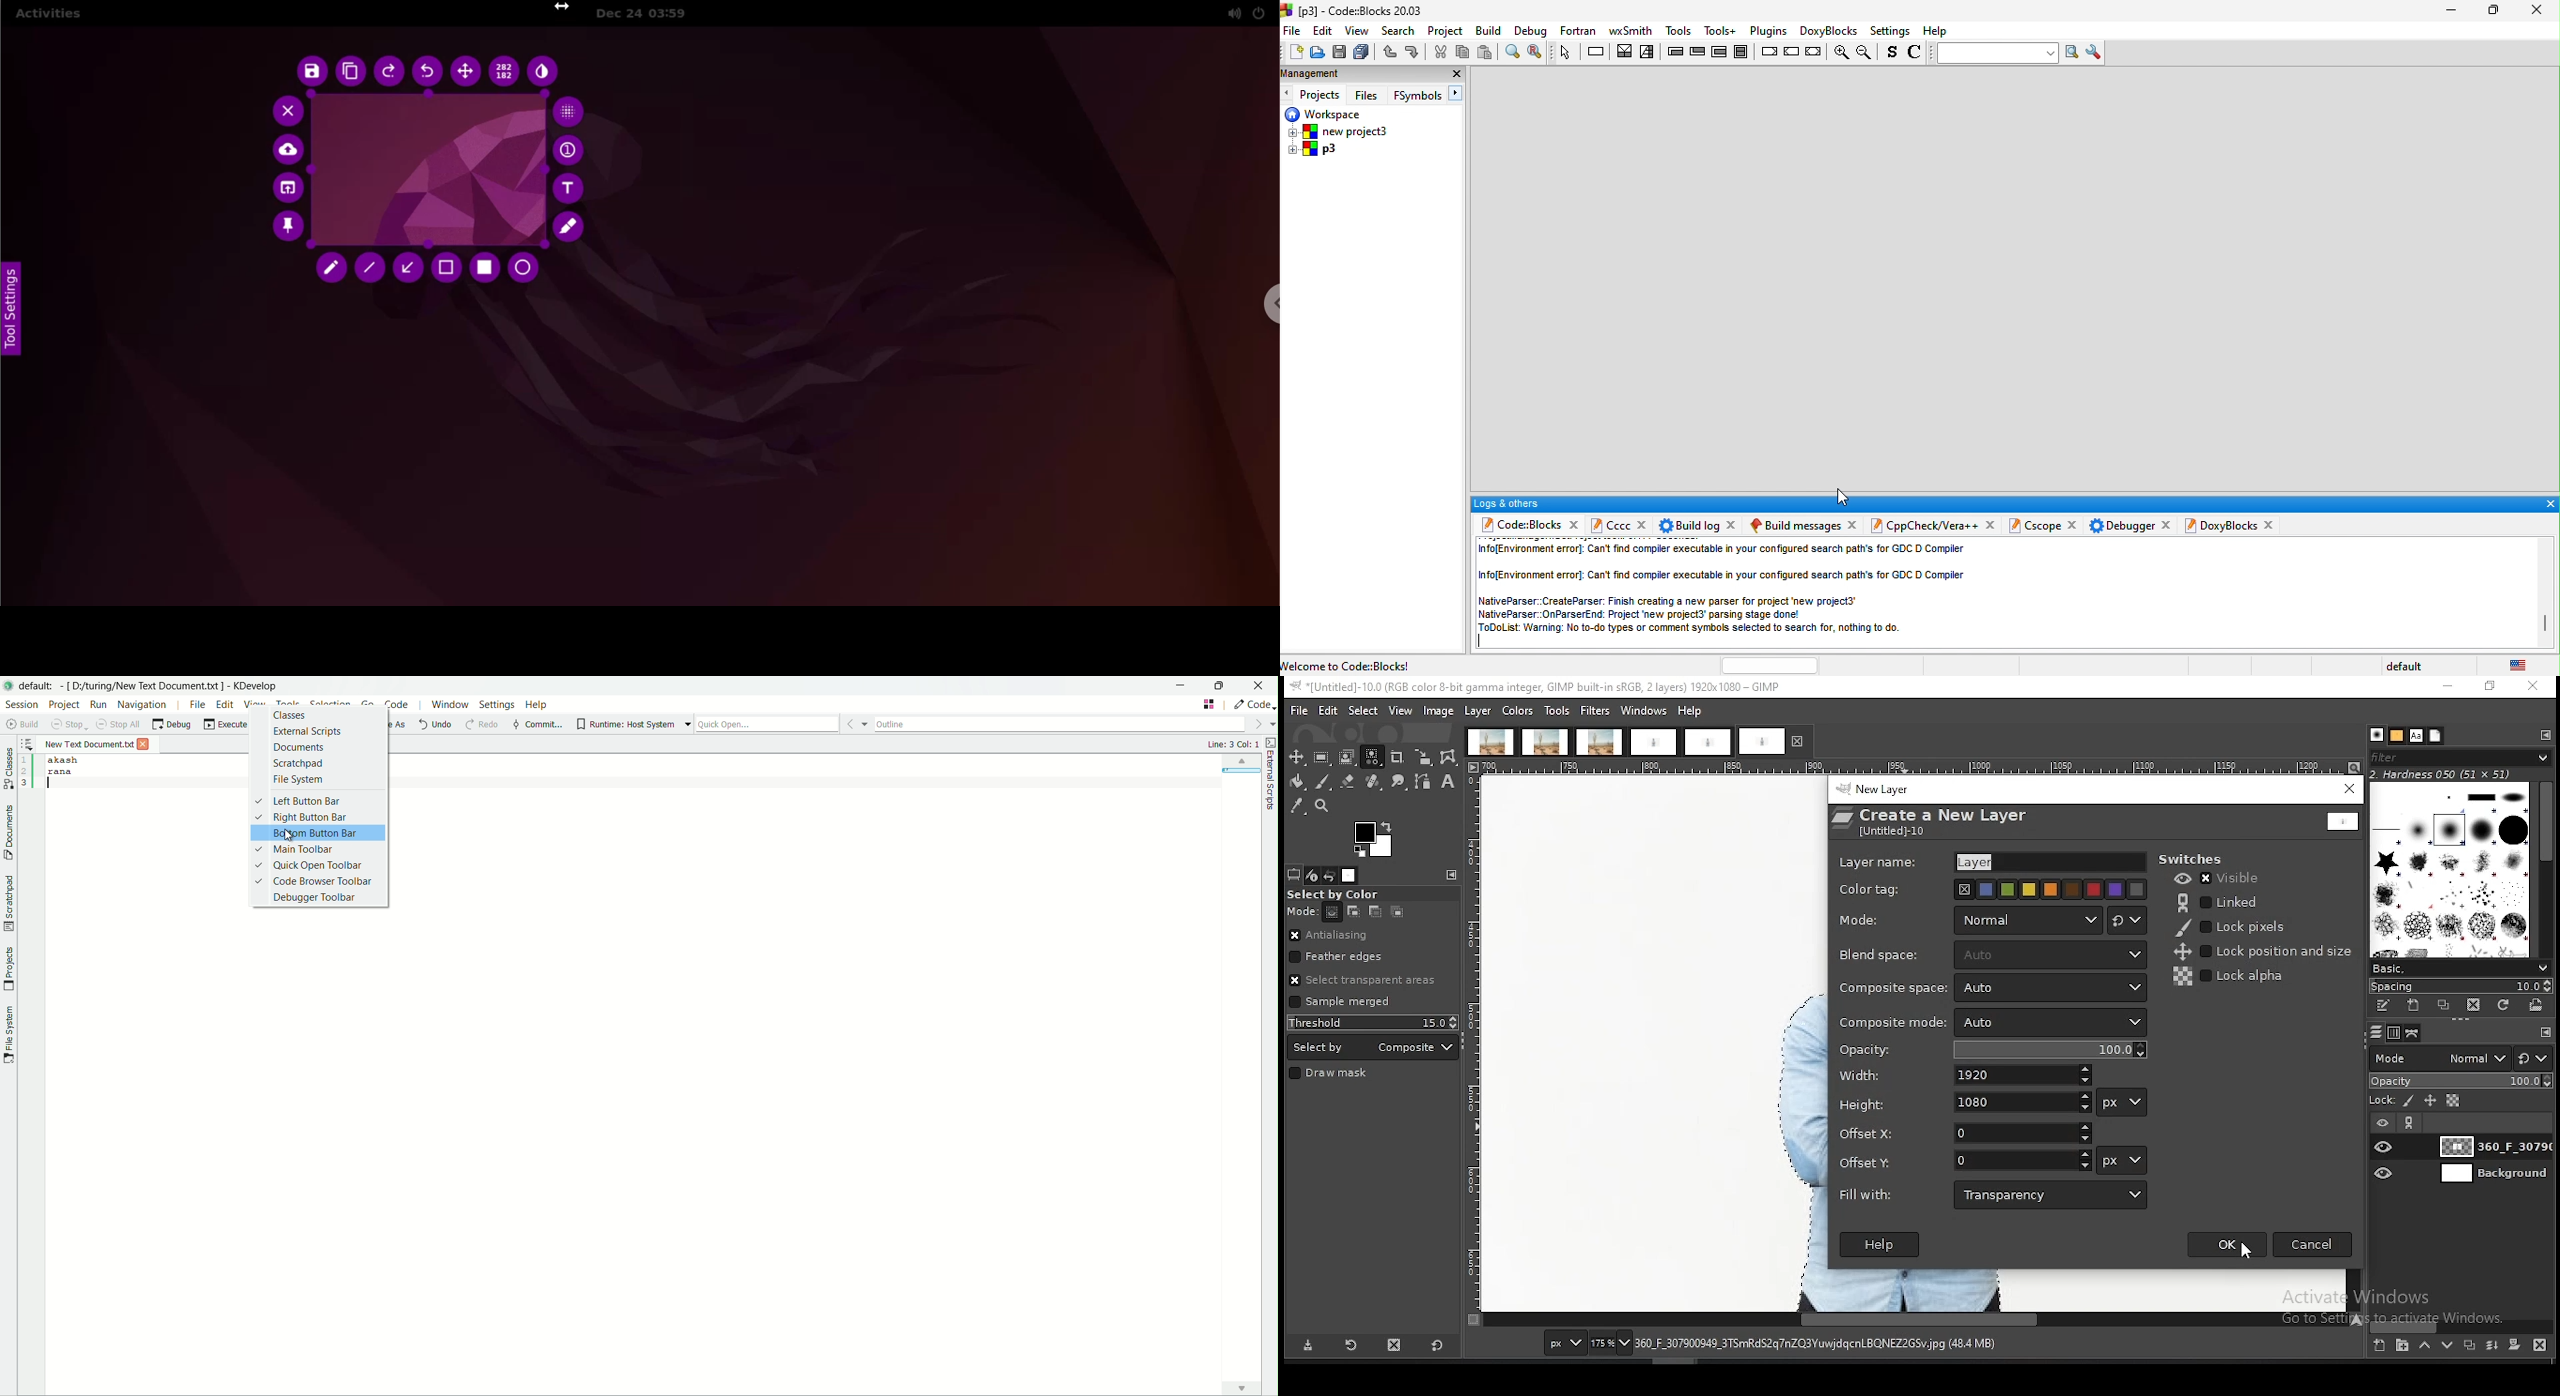 This screenshot has height=1400, width=2576. What do you see at coordinates (565, 7) in the screenshot?
I see `cursor` at bounding box center [565, 7].